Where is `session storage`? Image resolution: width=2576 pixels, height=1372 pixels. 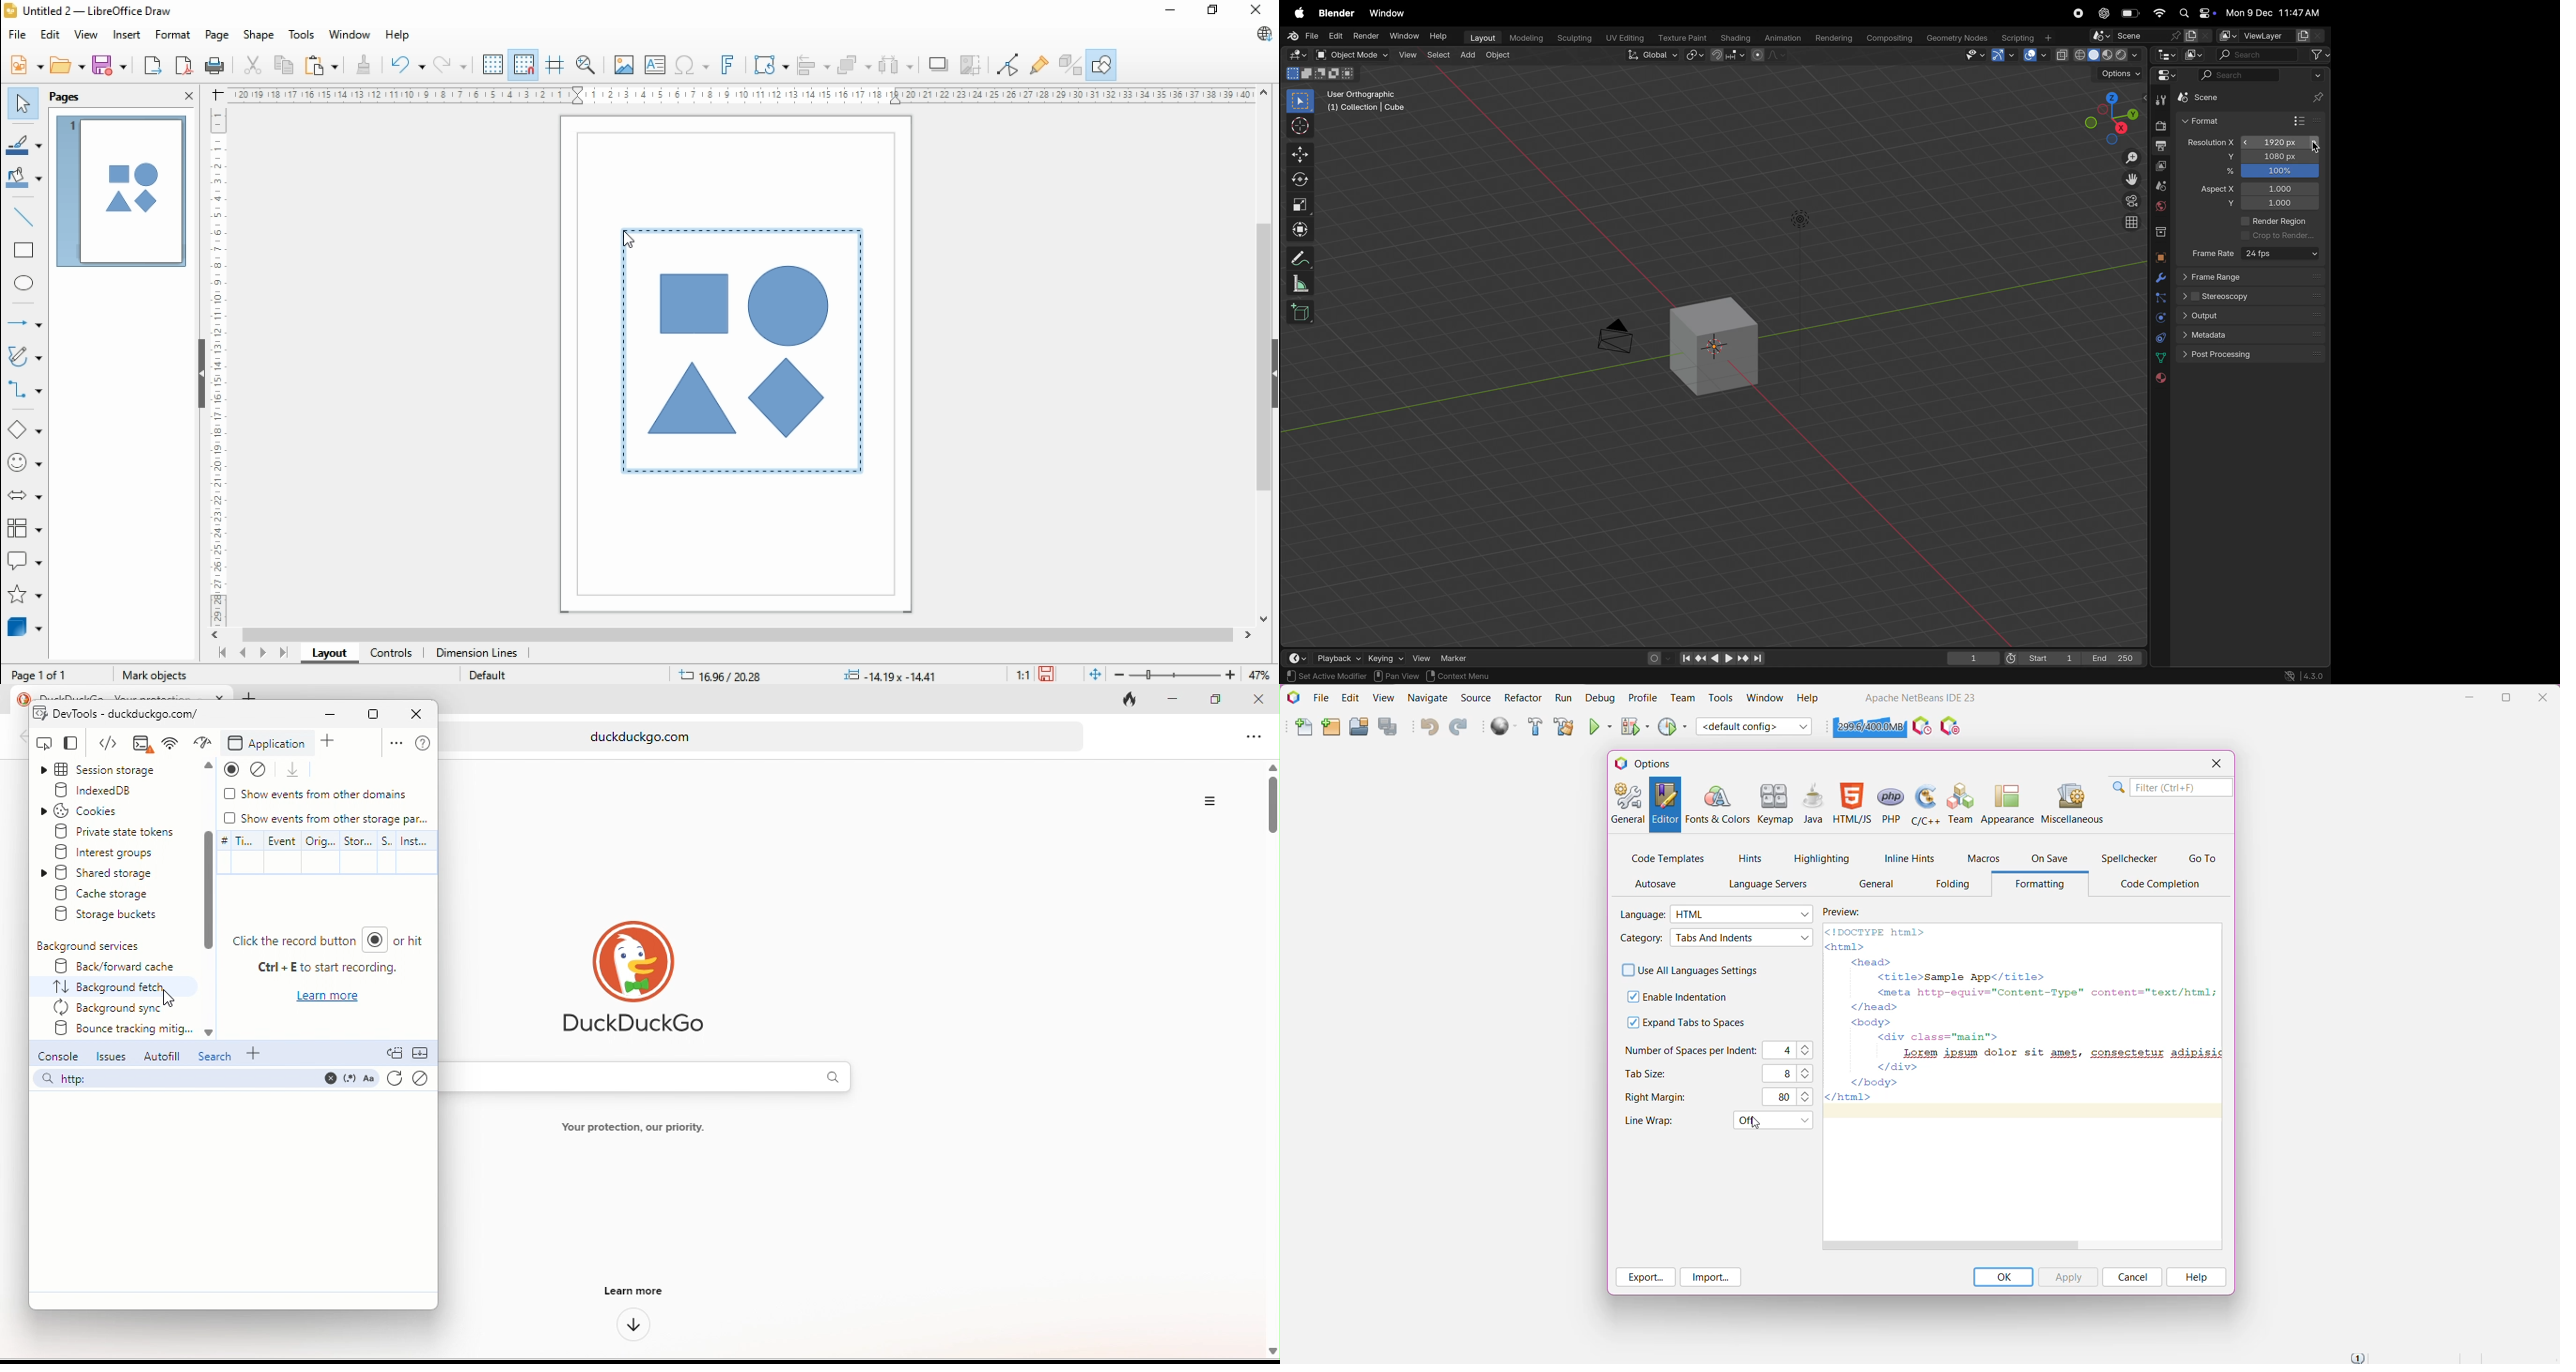 session storage is located at coordinates (113, 770).